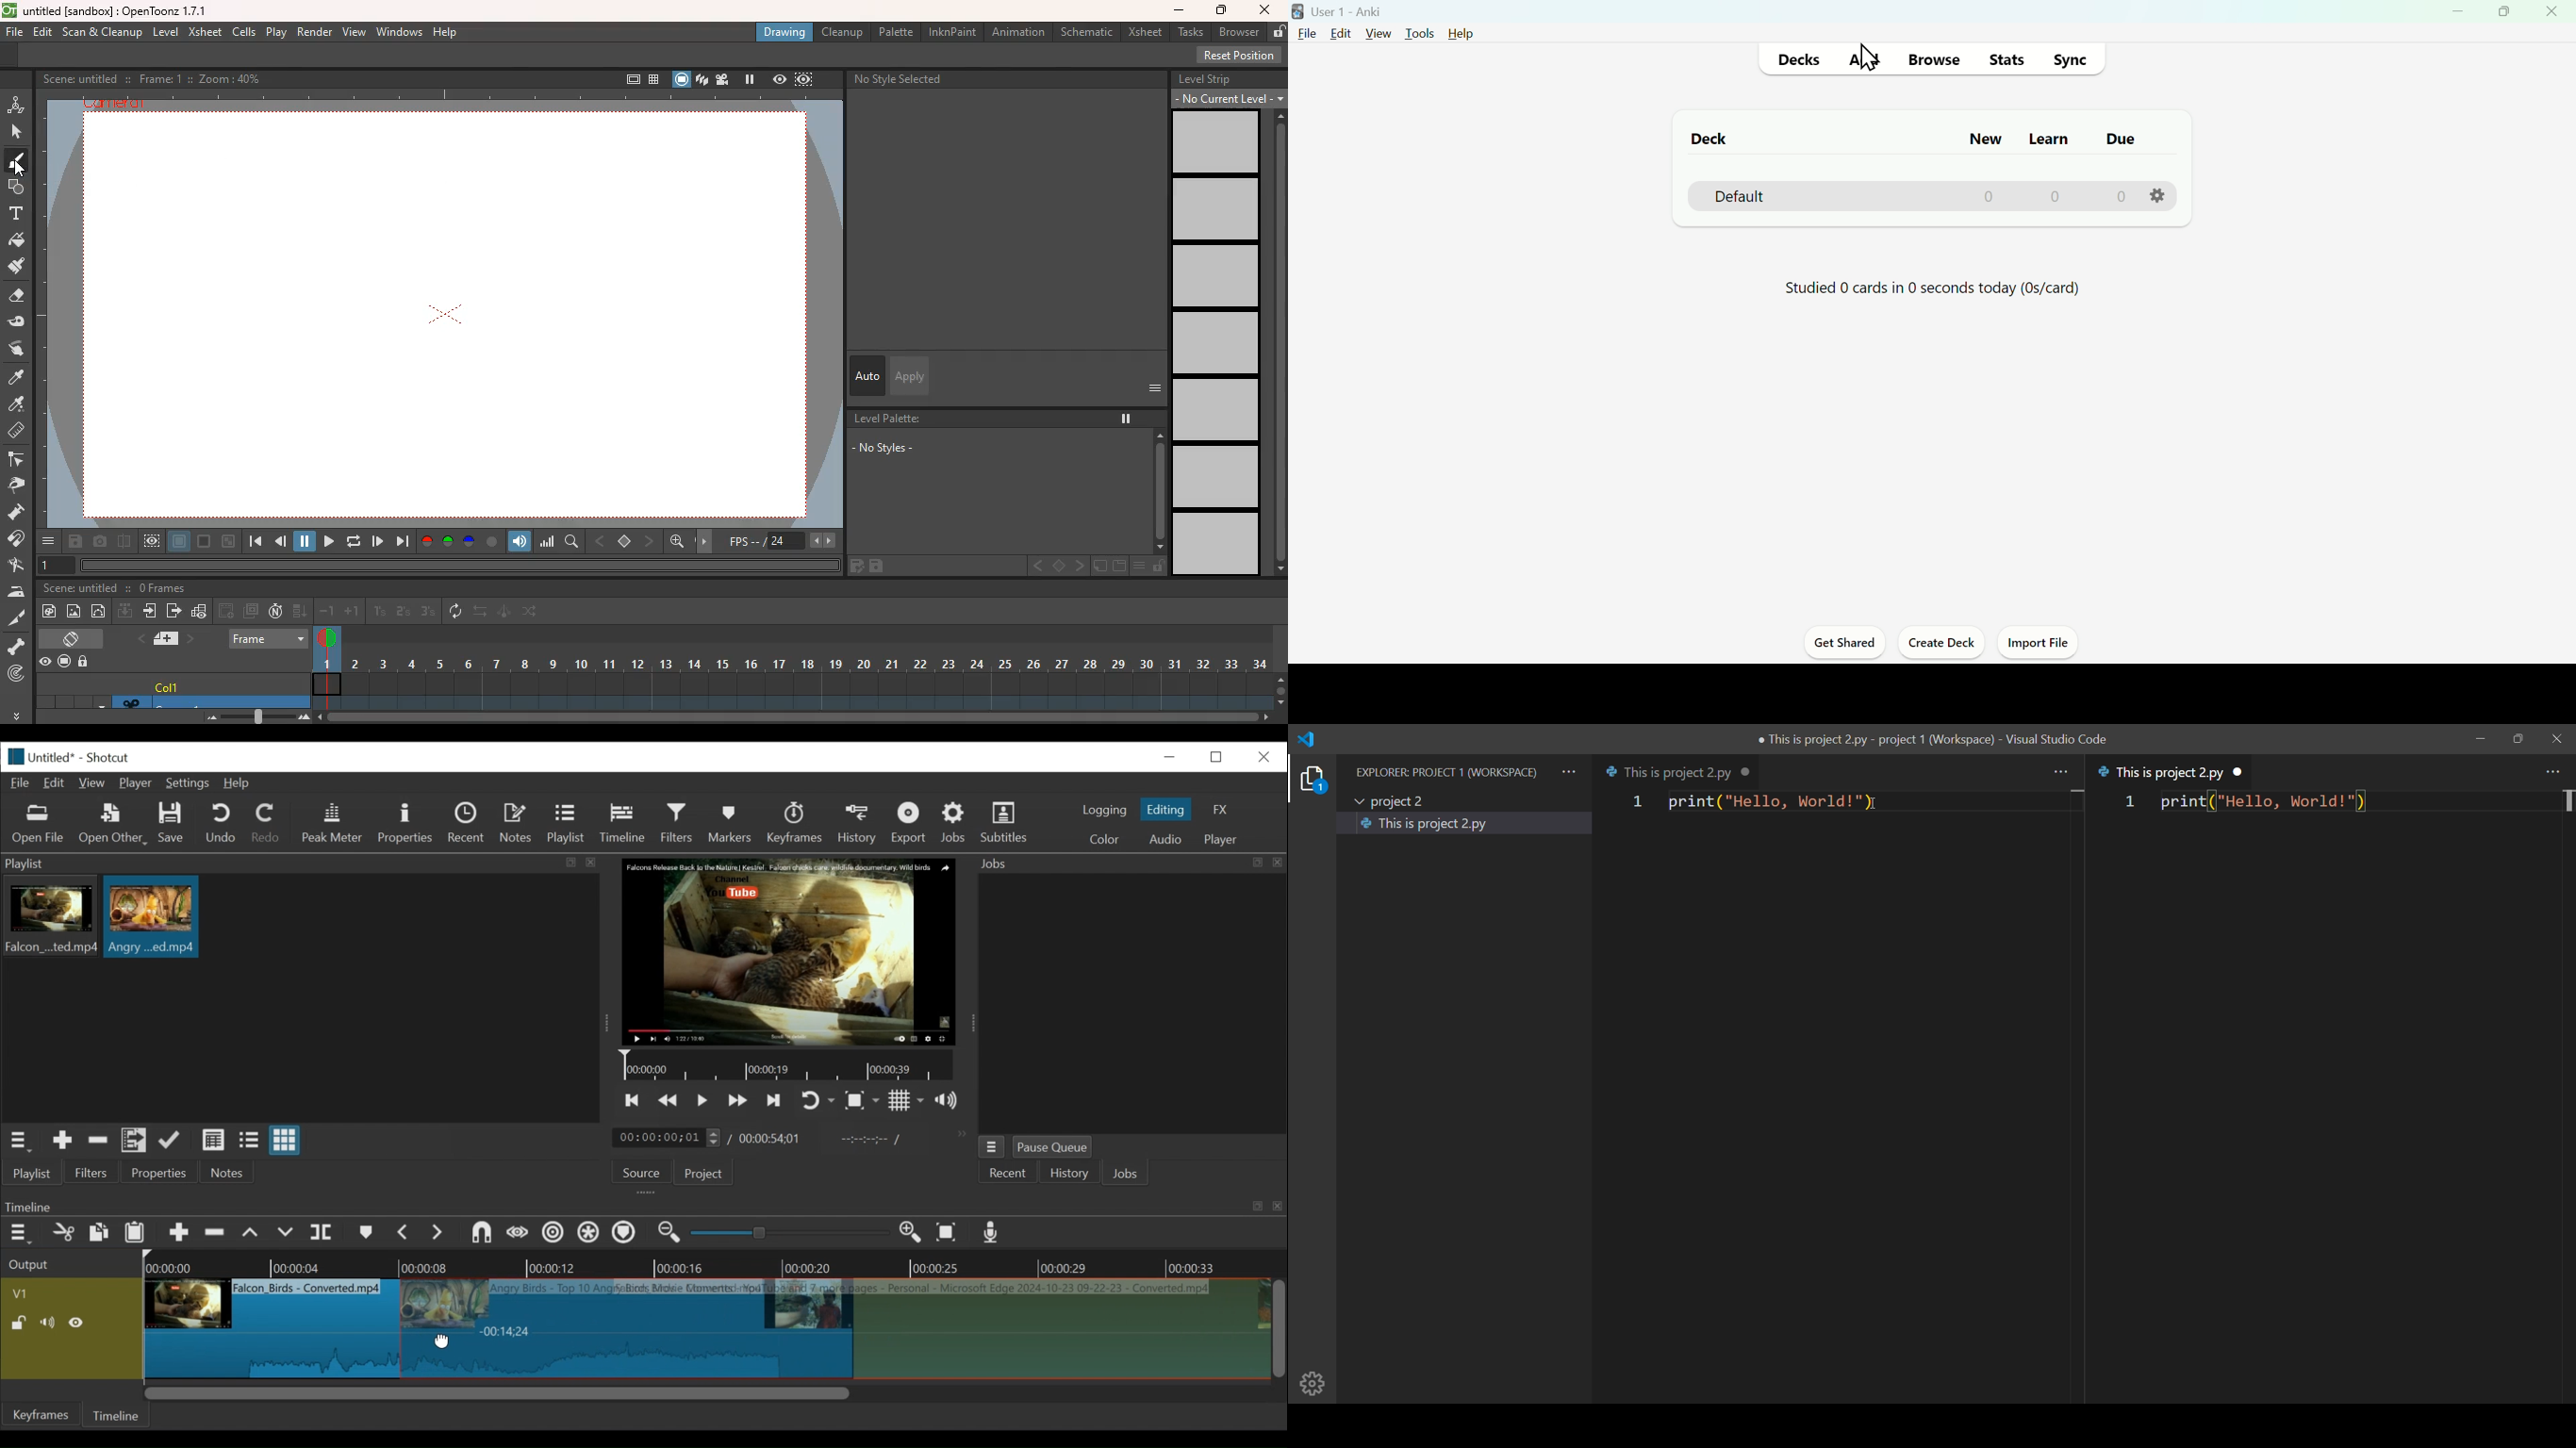 This screenshot has width=2576, height=1456. I want to click on This is project 2.py - project 1 (Workspace) - Visual Studio Code, so click(1935, 739).